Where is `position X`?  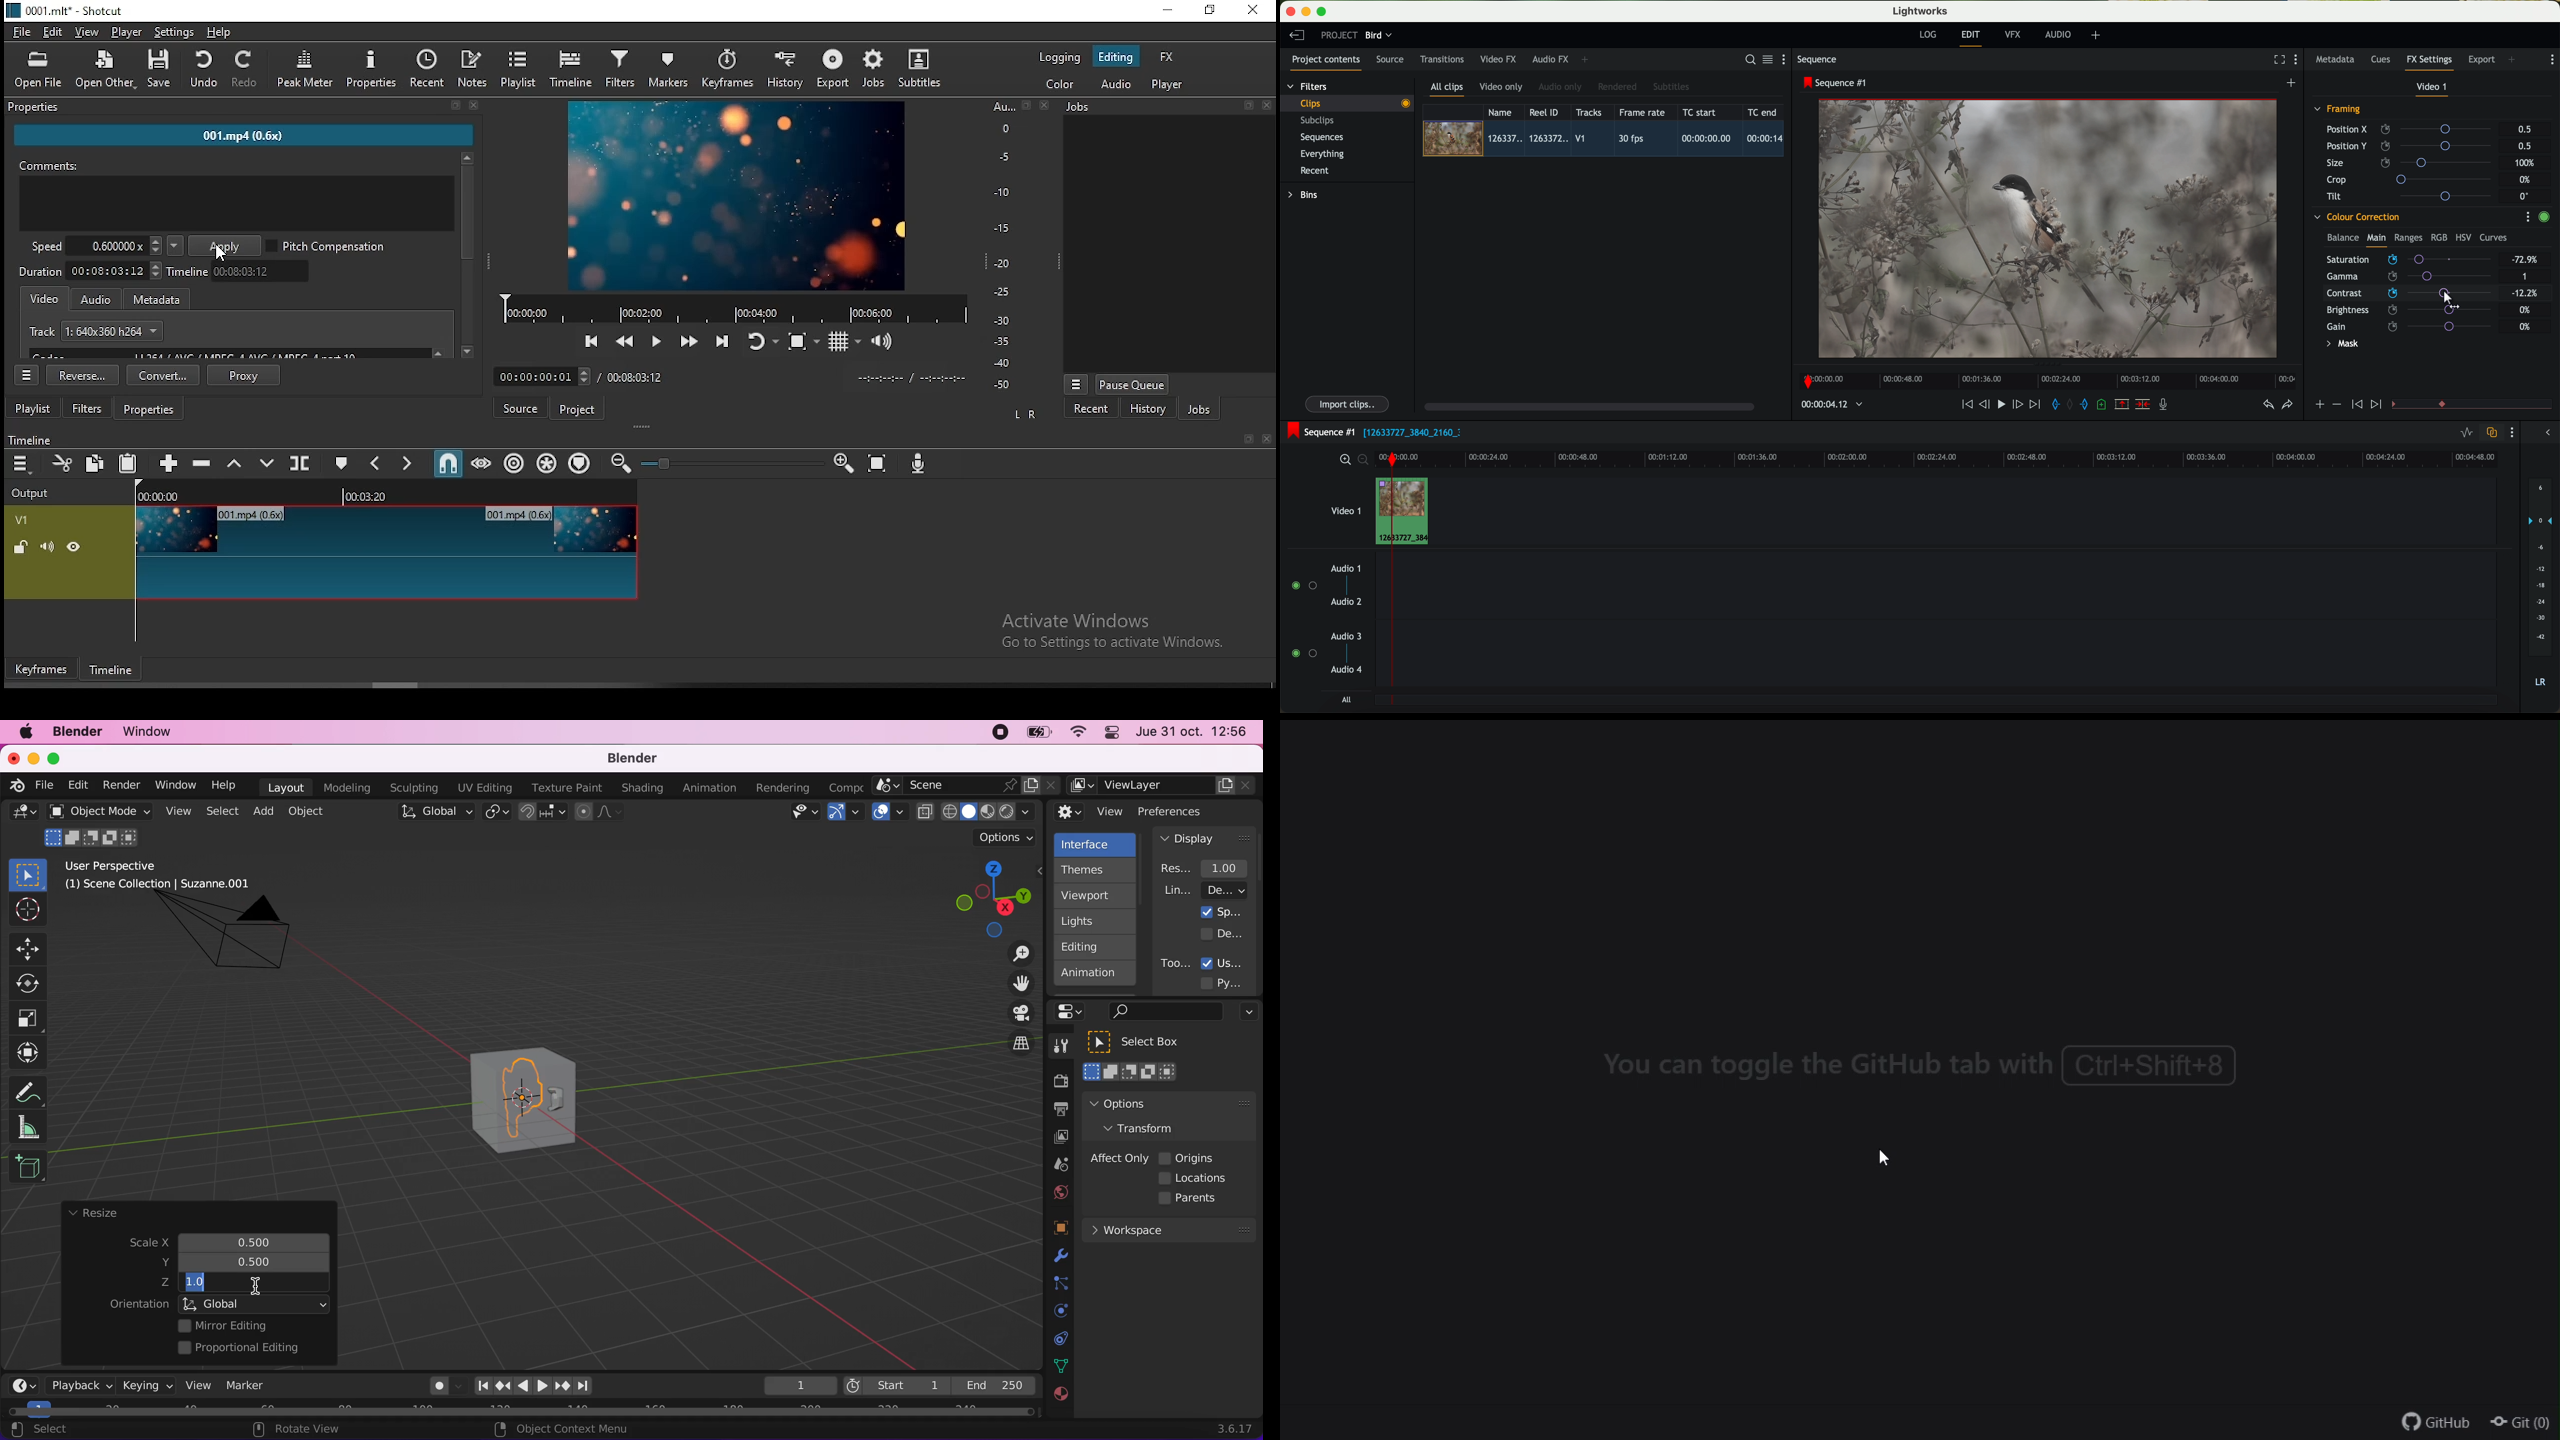
position X is located at coordinates (2413, 129).